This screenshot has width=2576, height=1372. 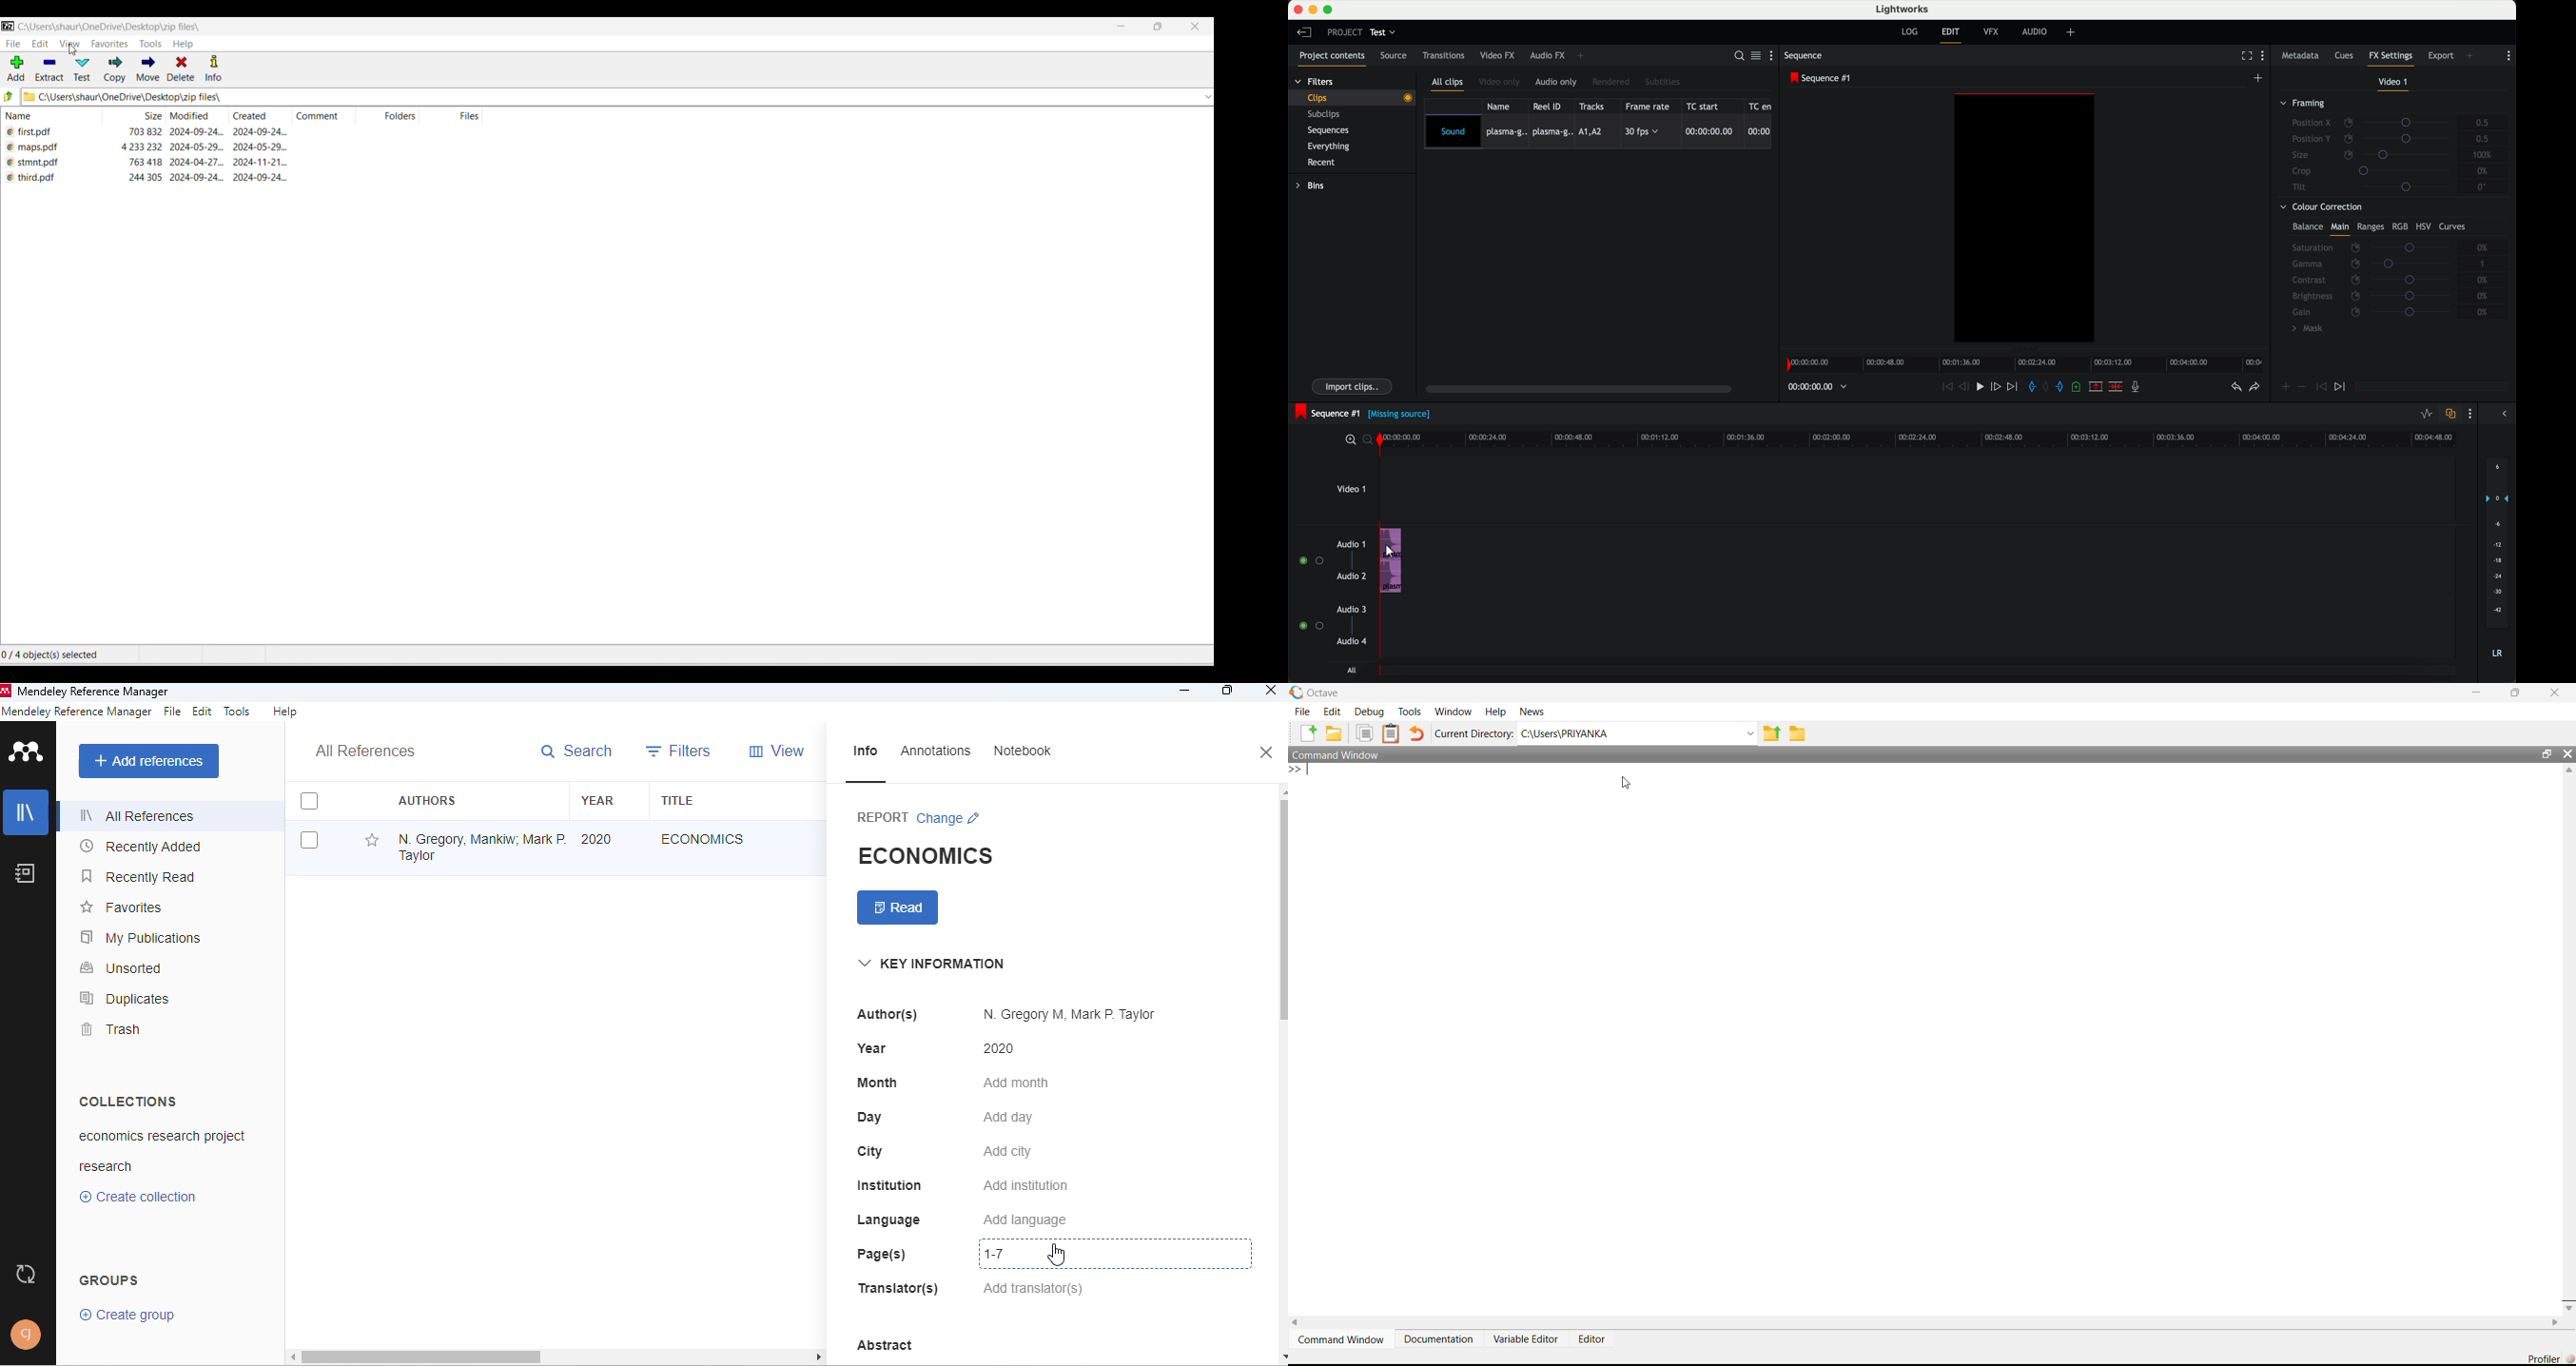 What do you see at coordinates (124, 998) in the screenshot?
I see `duplicates` at bounding box center [124, 998].